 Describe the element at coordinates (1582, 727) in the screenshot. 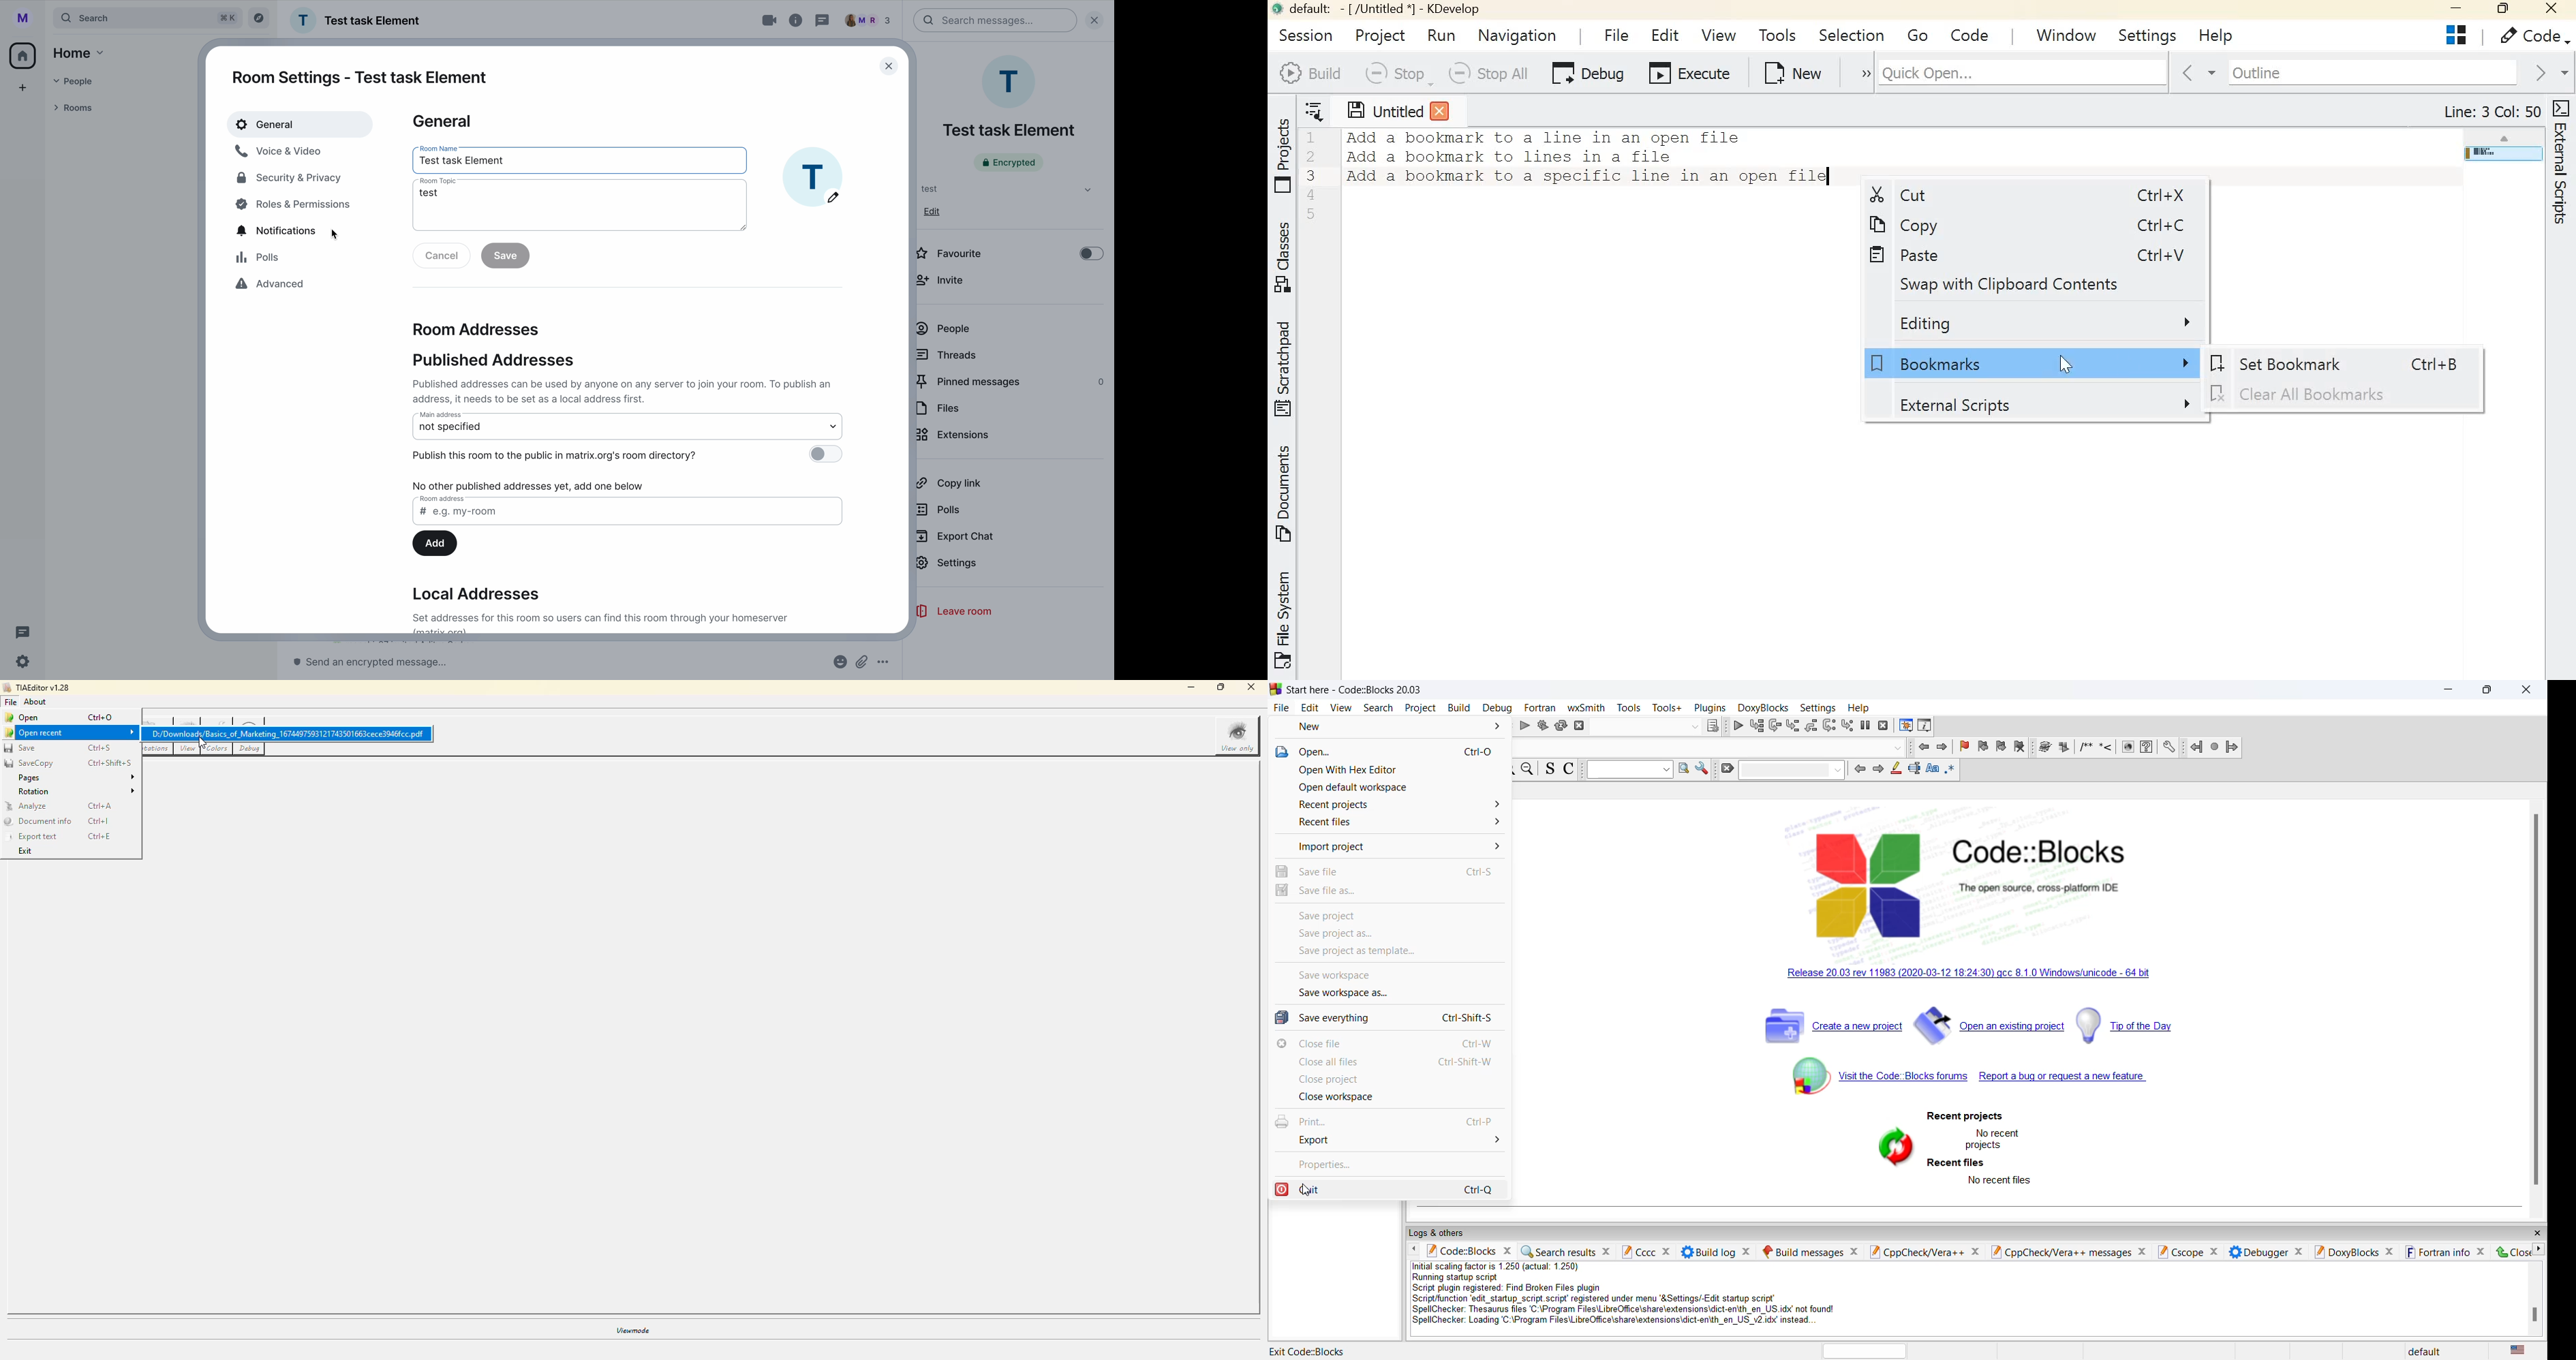

I see `stop build` at that location.